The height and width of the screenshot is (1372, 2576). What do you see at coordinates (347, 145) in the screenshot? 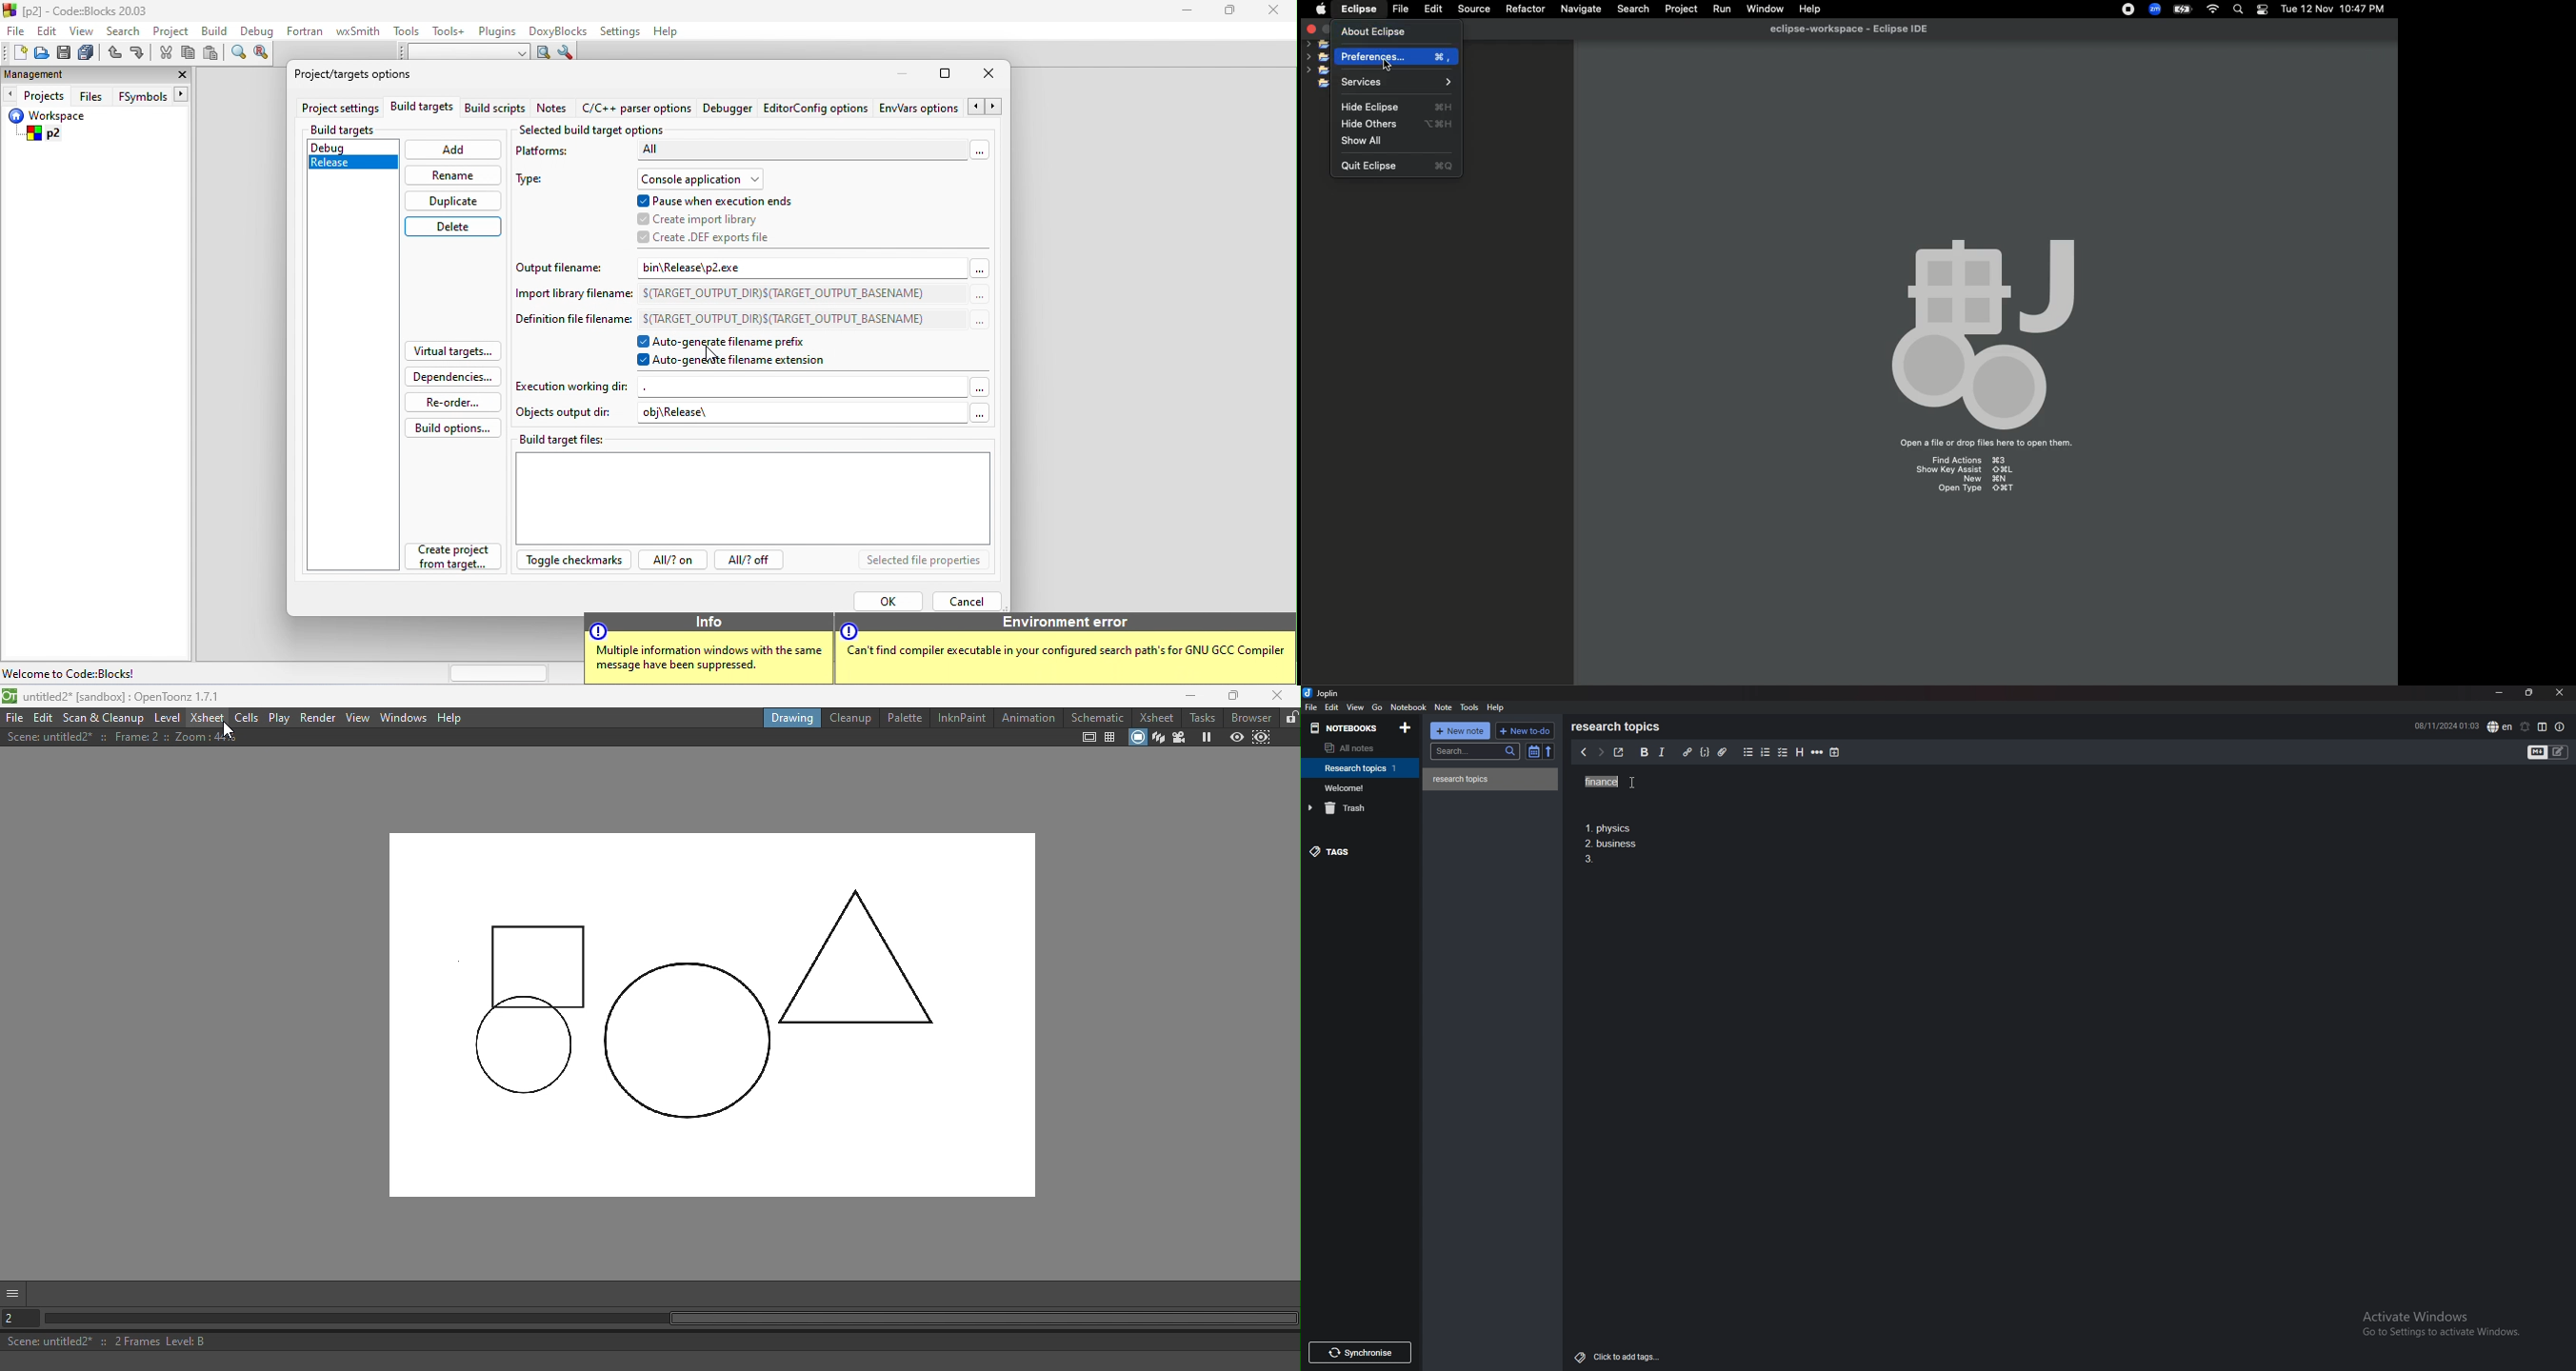
I see `debug` at bounding box center [347, 145].